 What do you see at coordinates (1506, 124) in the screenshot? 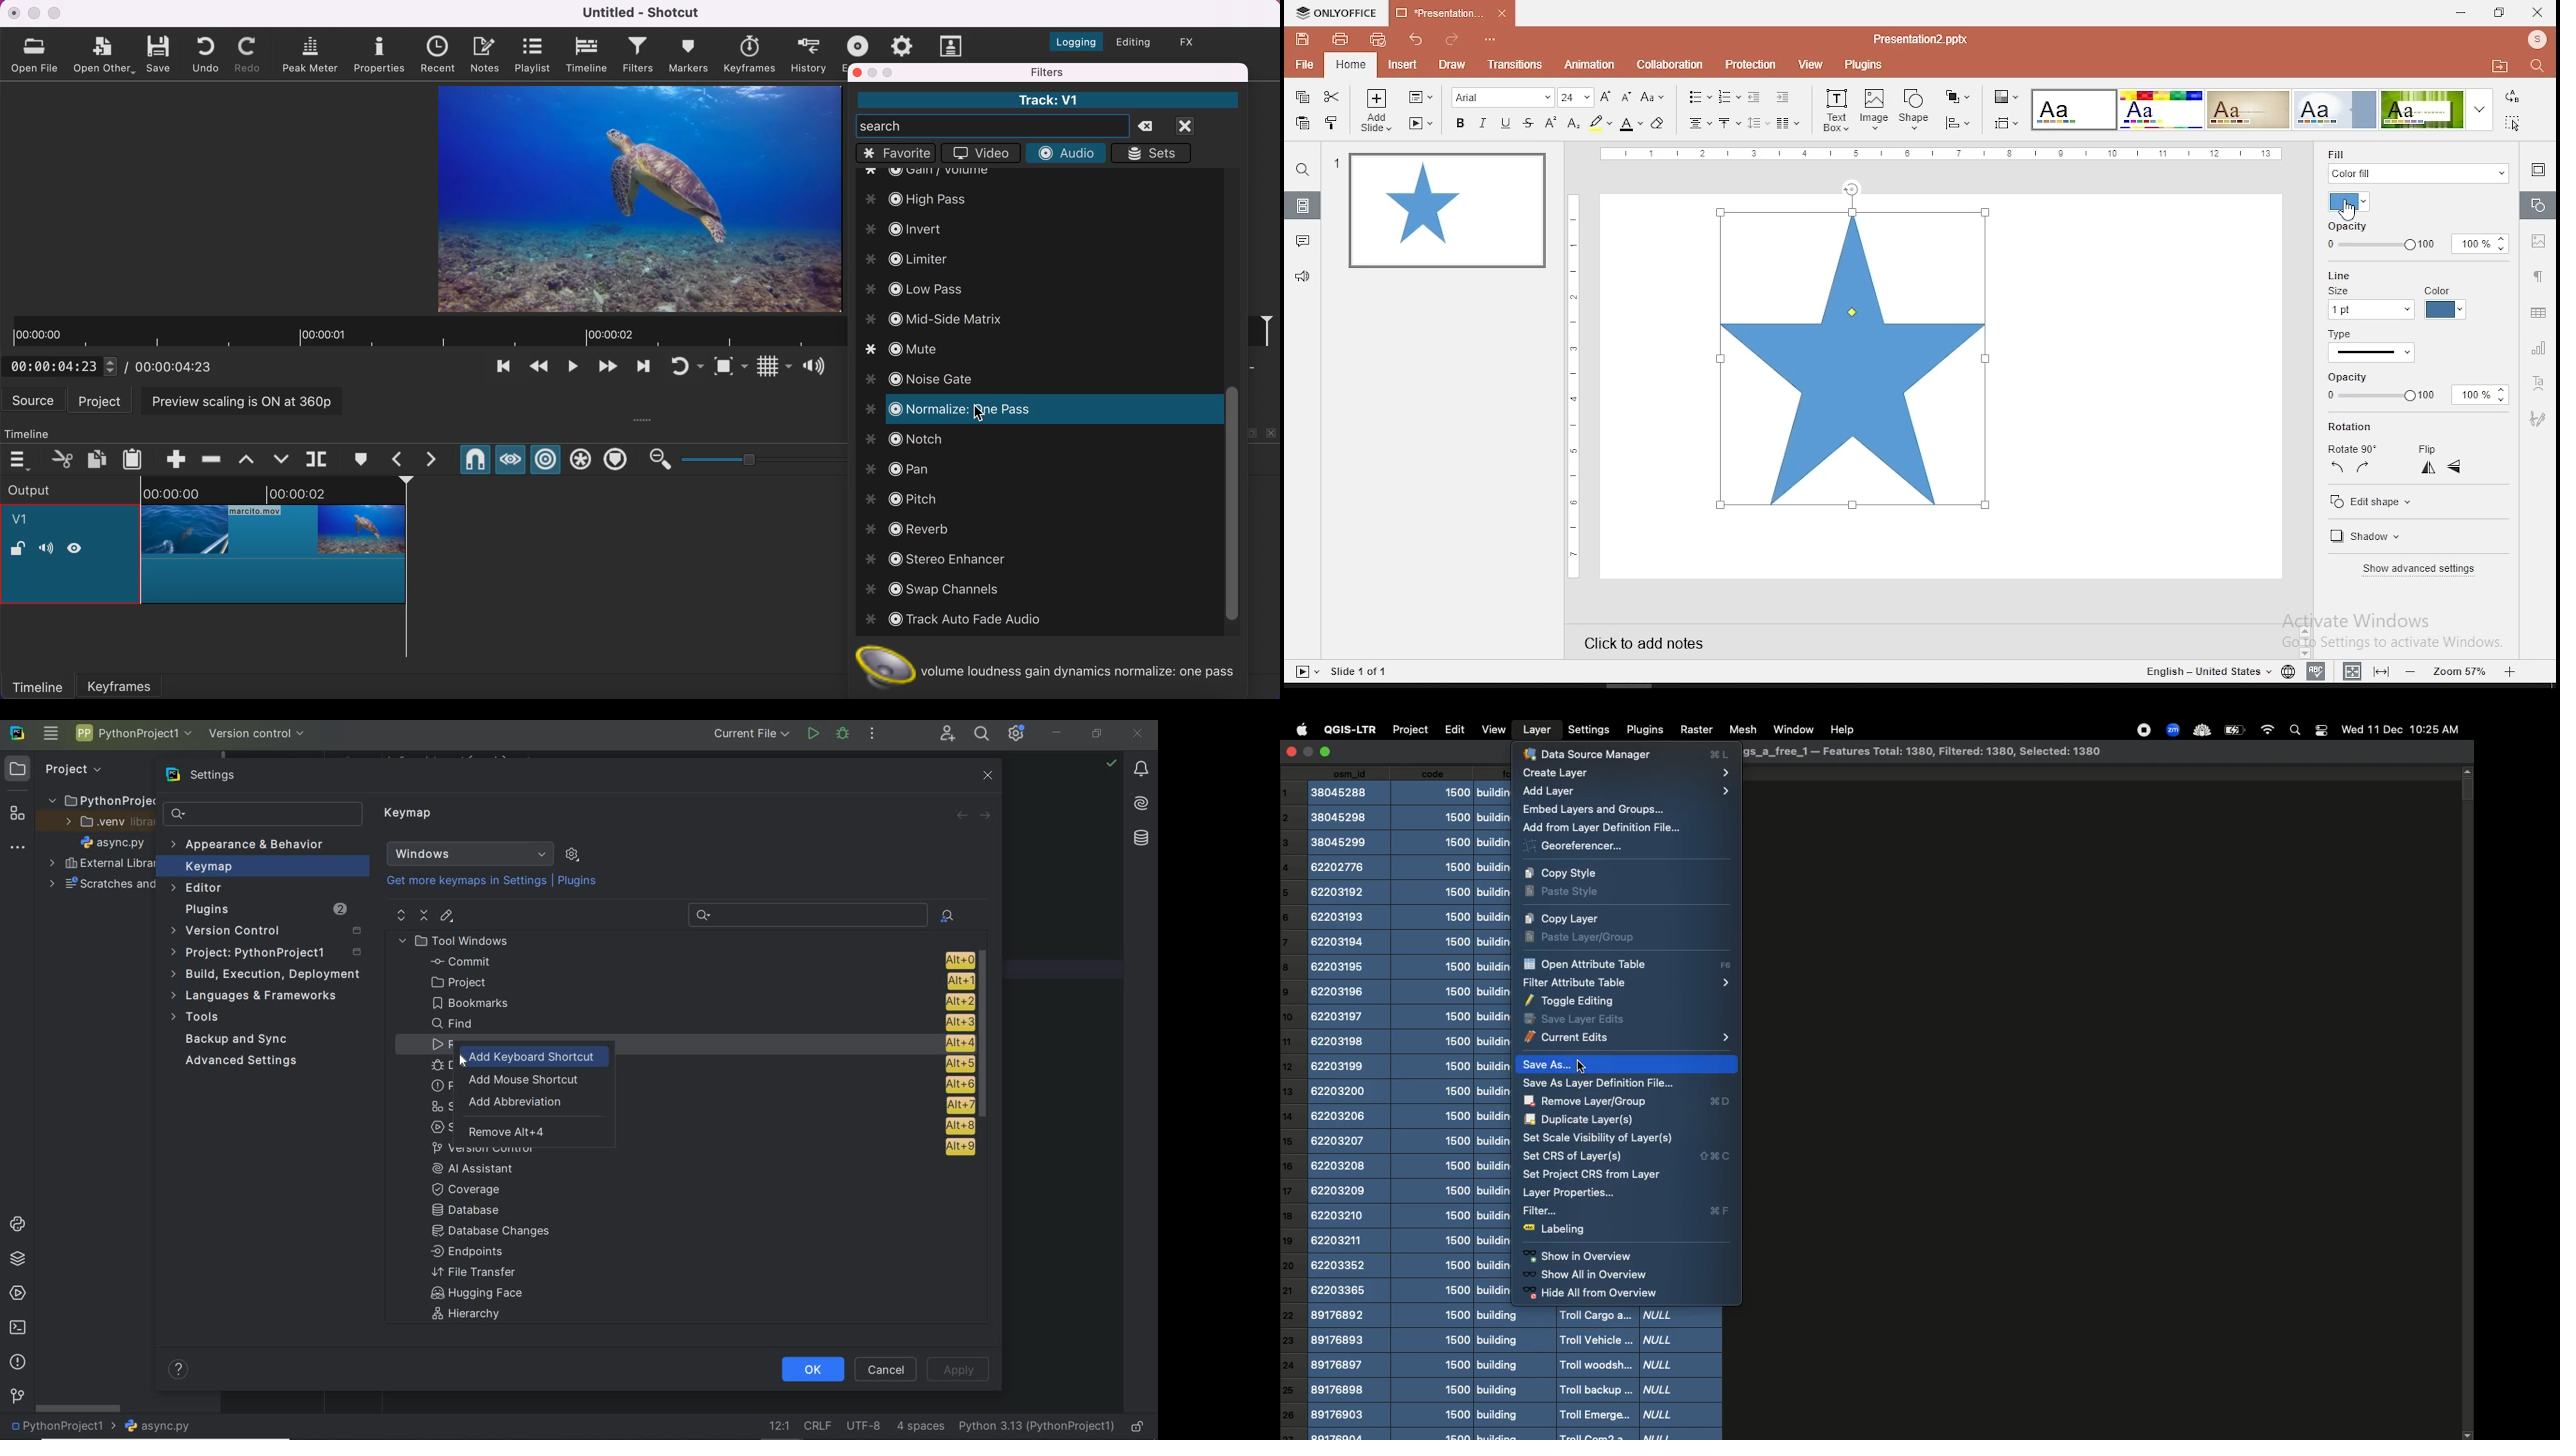
I see `underline` at bounding box center [1506, 124].